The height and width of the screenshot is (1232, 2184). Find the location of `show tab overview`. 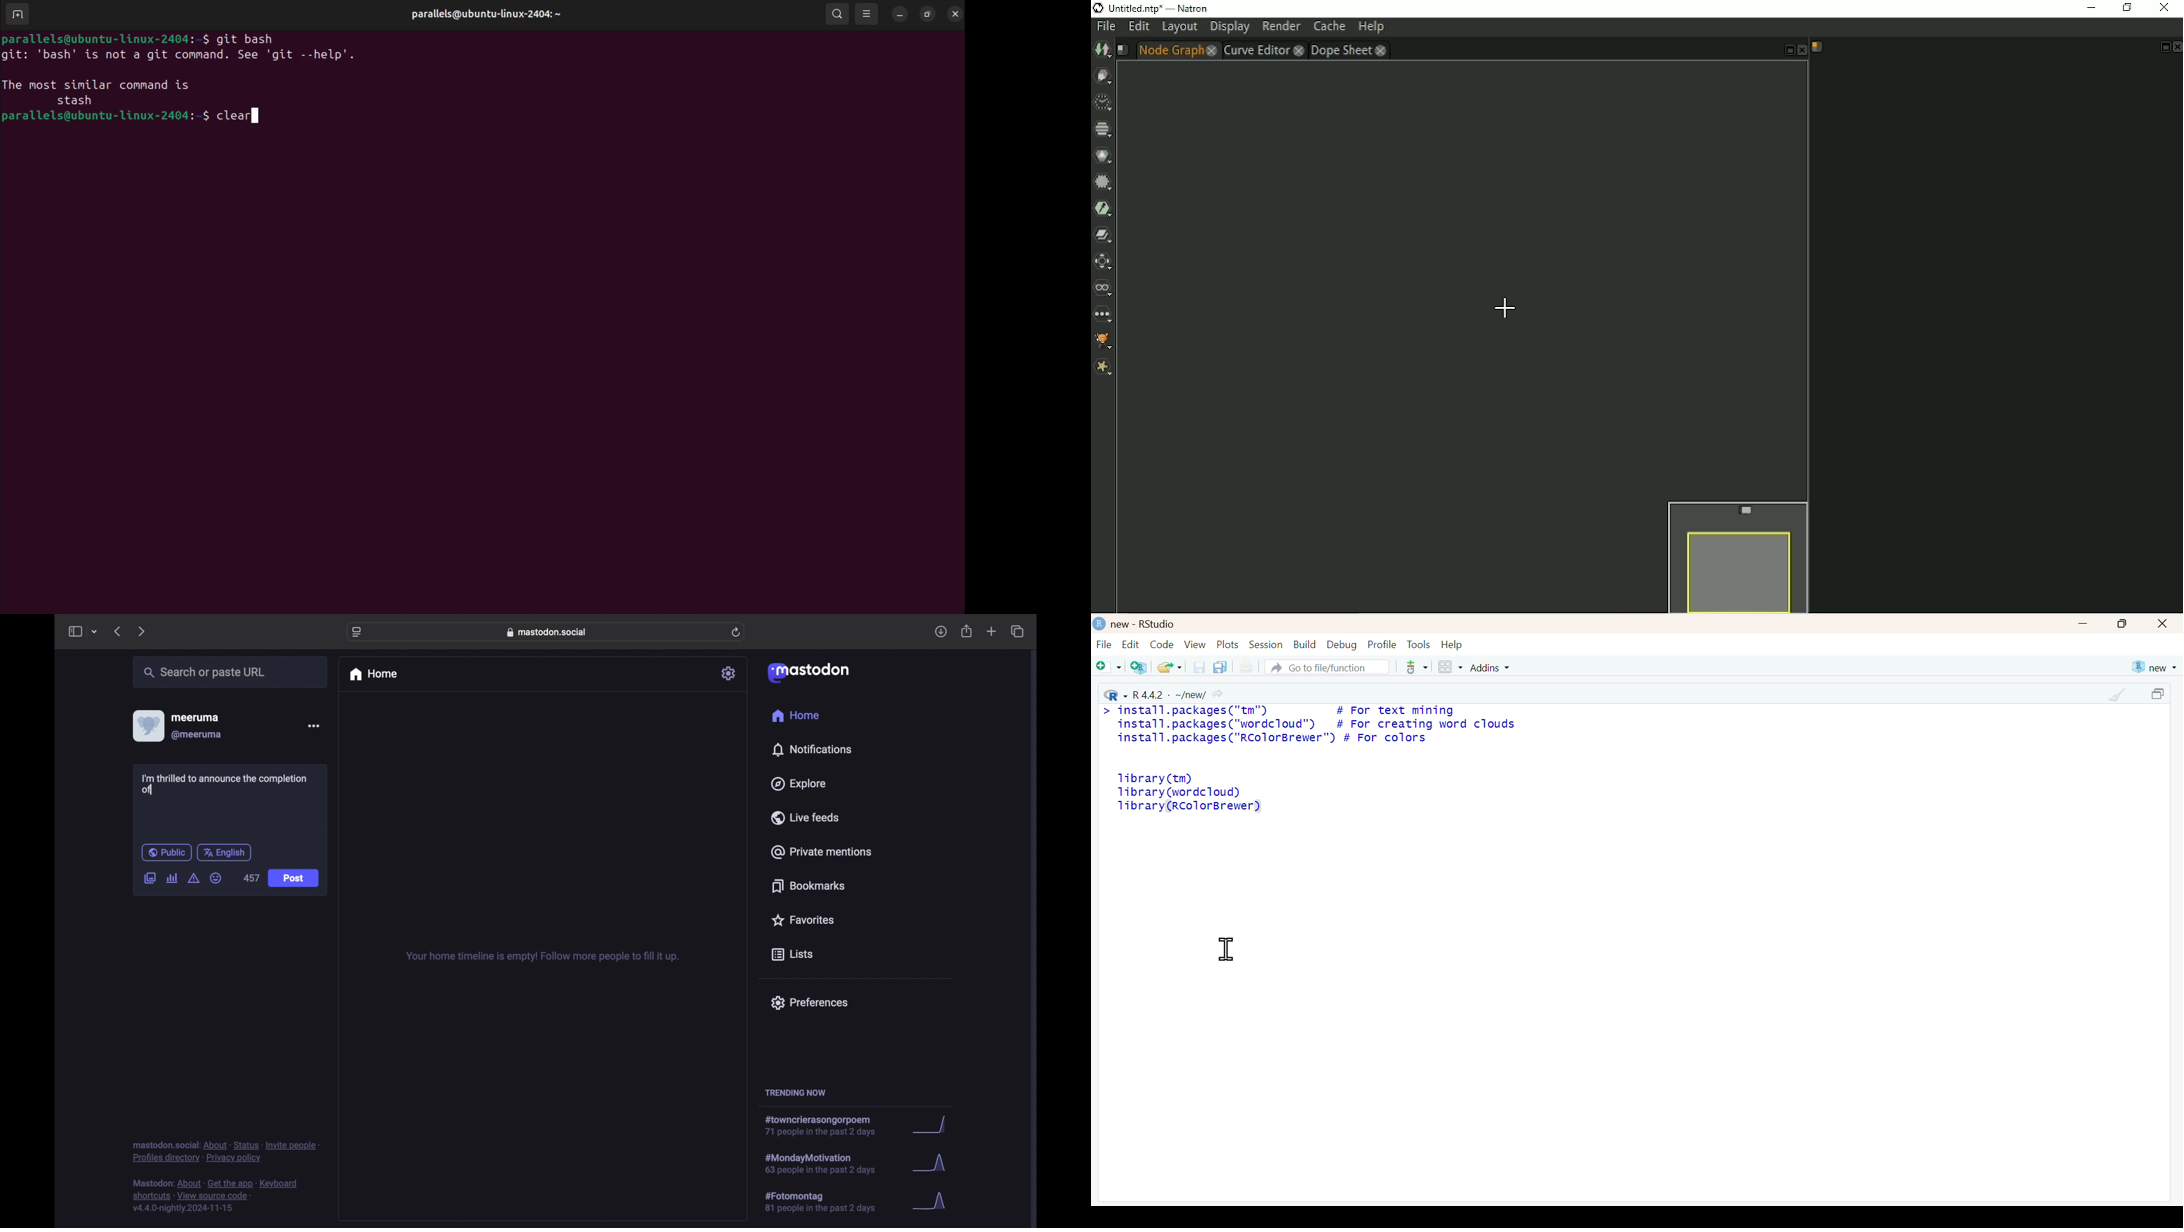

show tab overview is located at coordinates (1019, 631).